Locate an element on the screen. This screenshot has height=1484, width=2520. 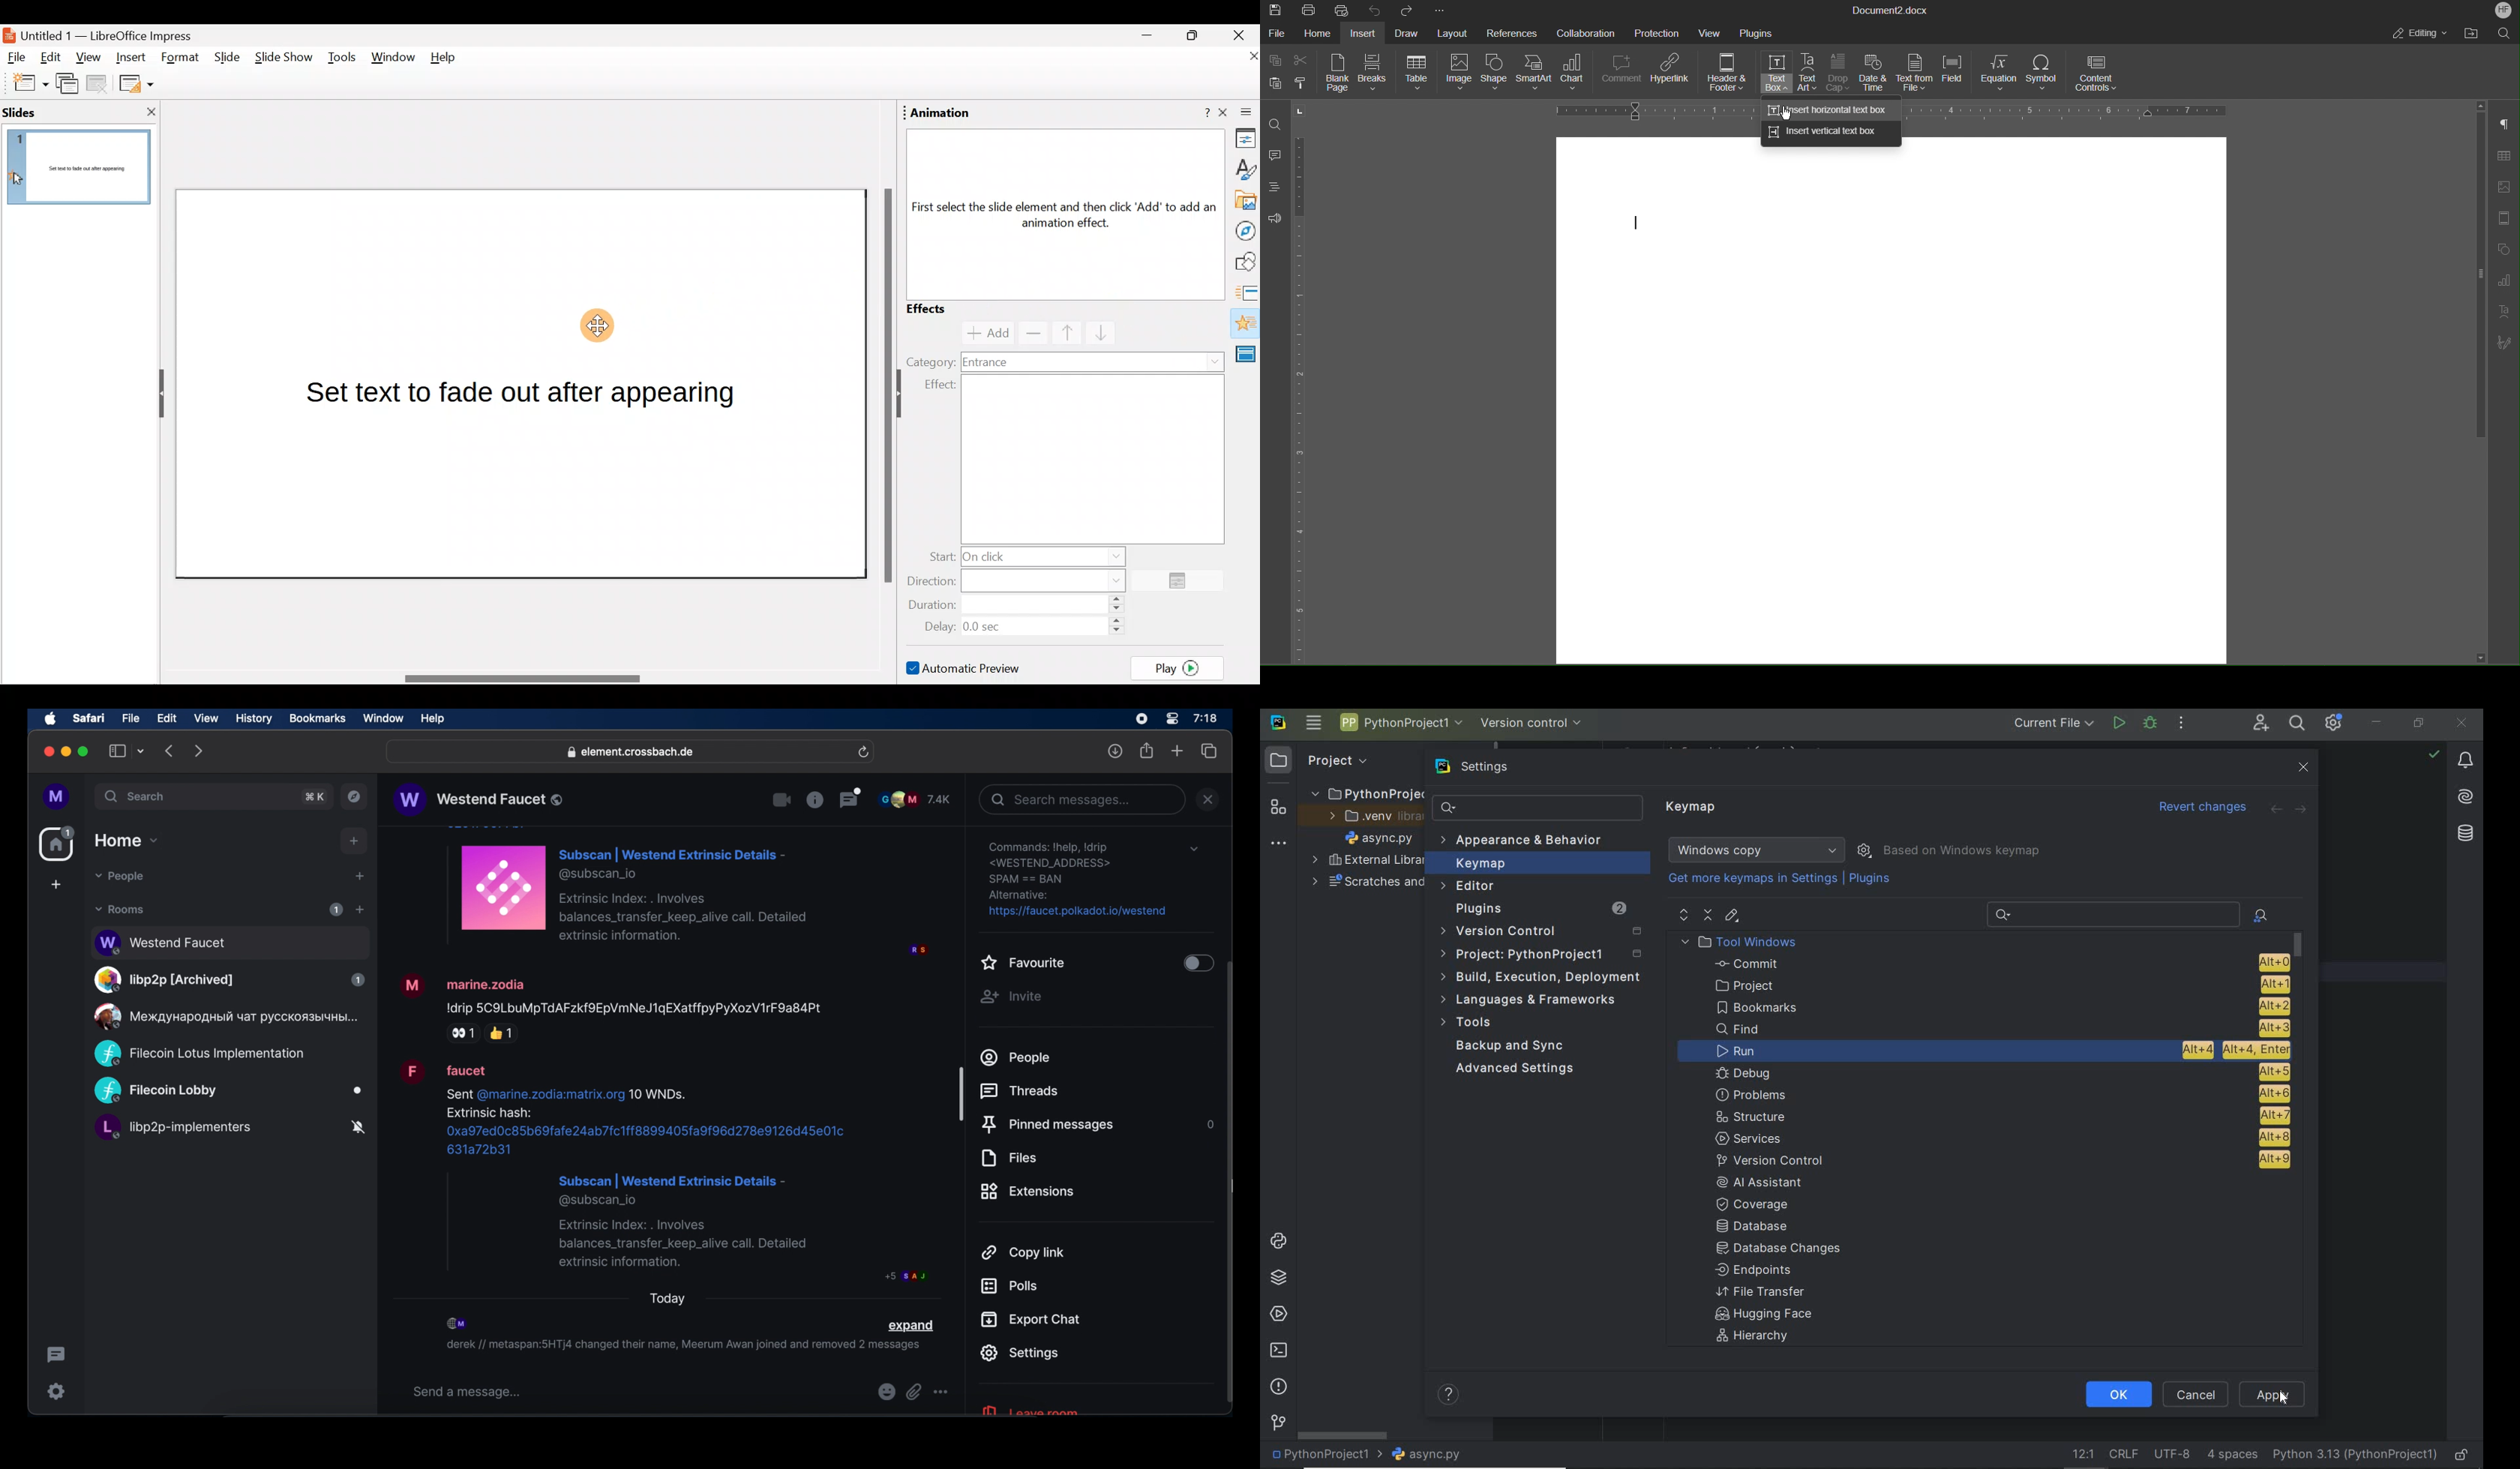
close is located at coordinates (1208, 799).